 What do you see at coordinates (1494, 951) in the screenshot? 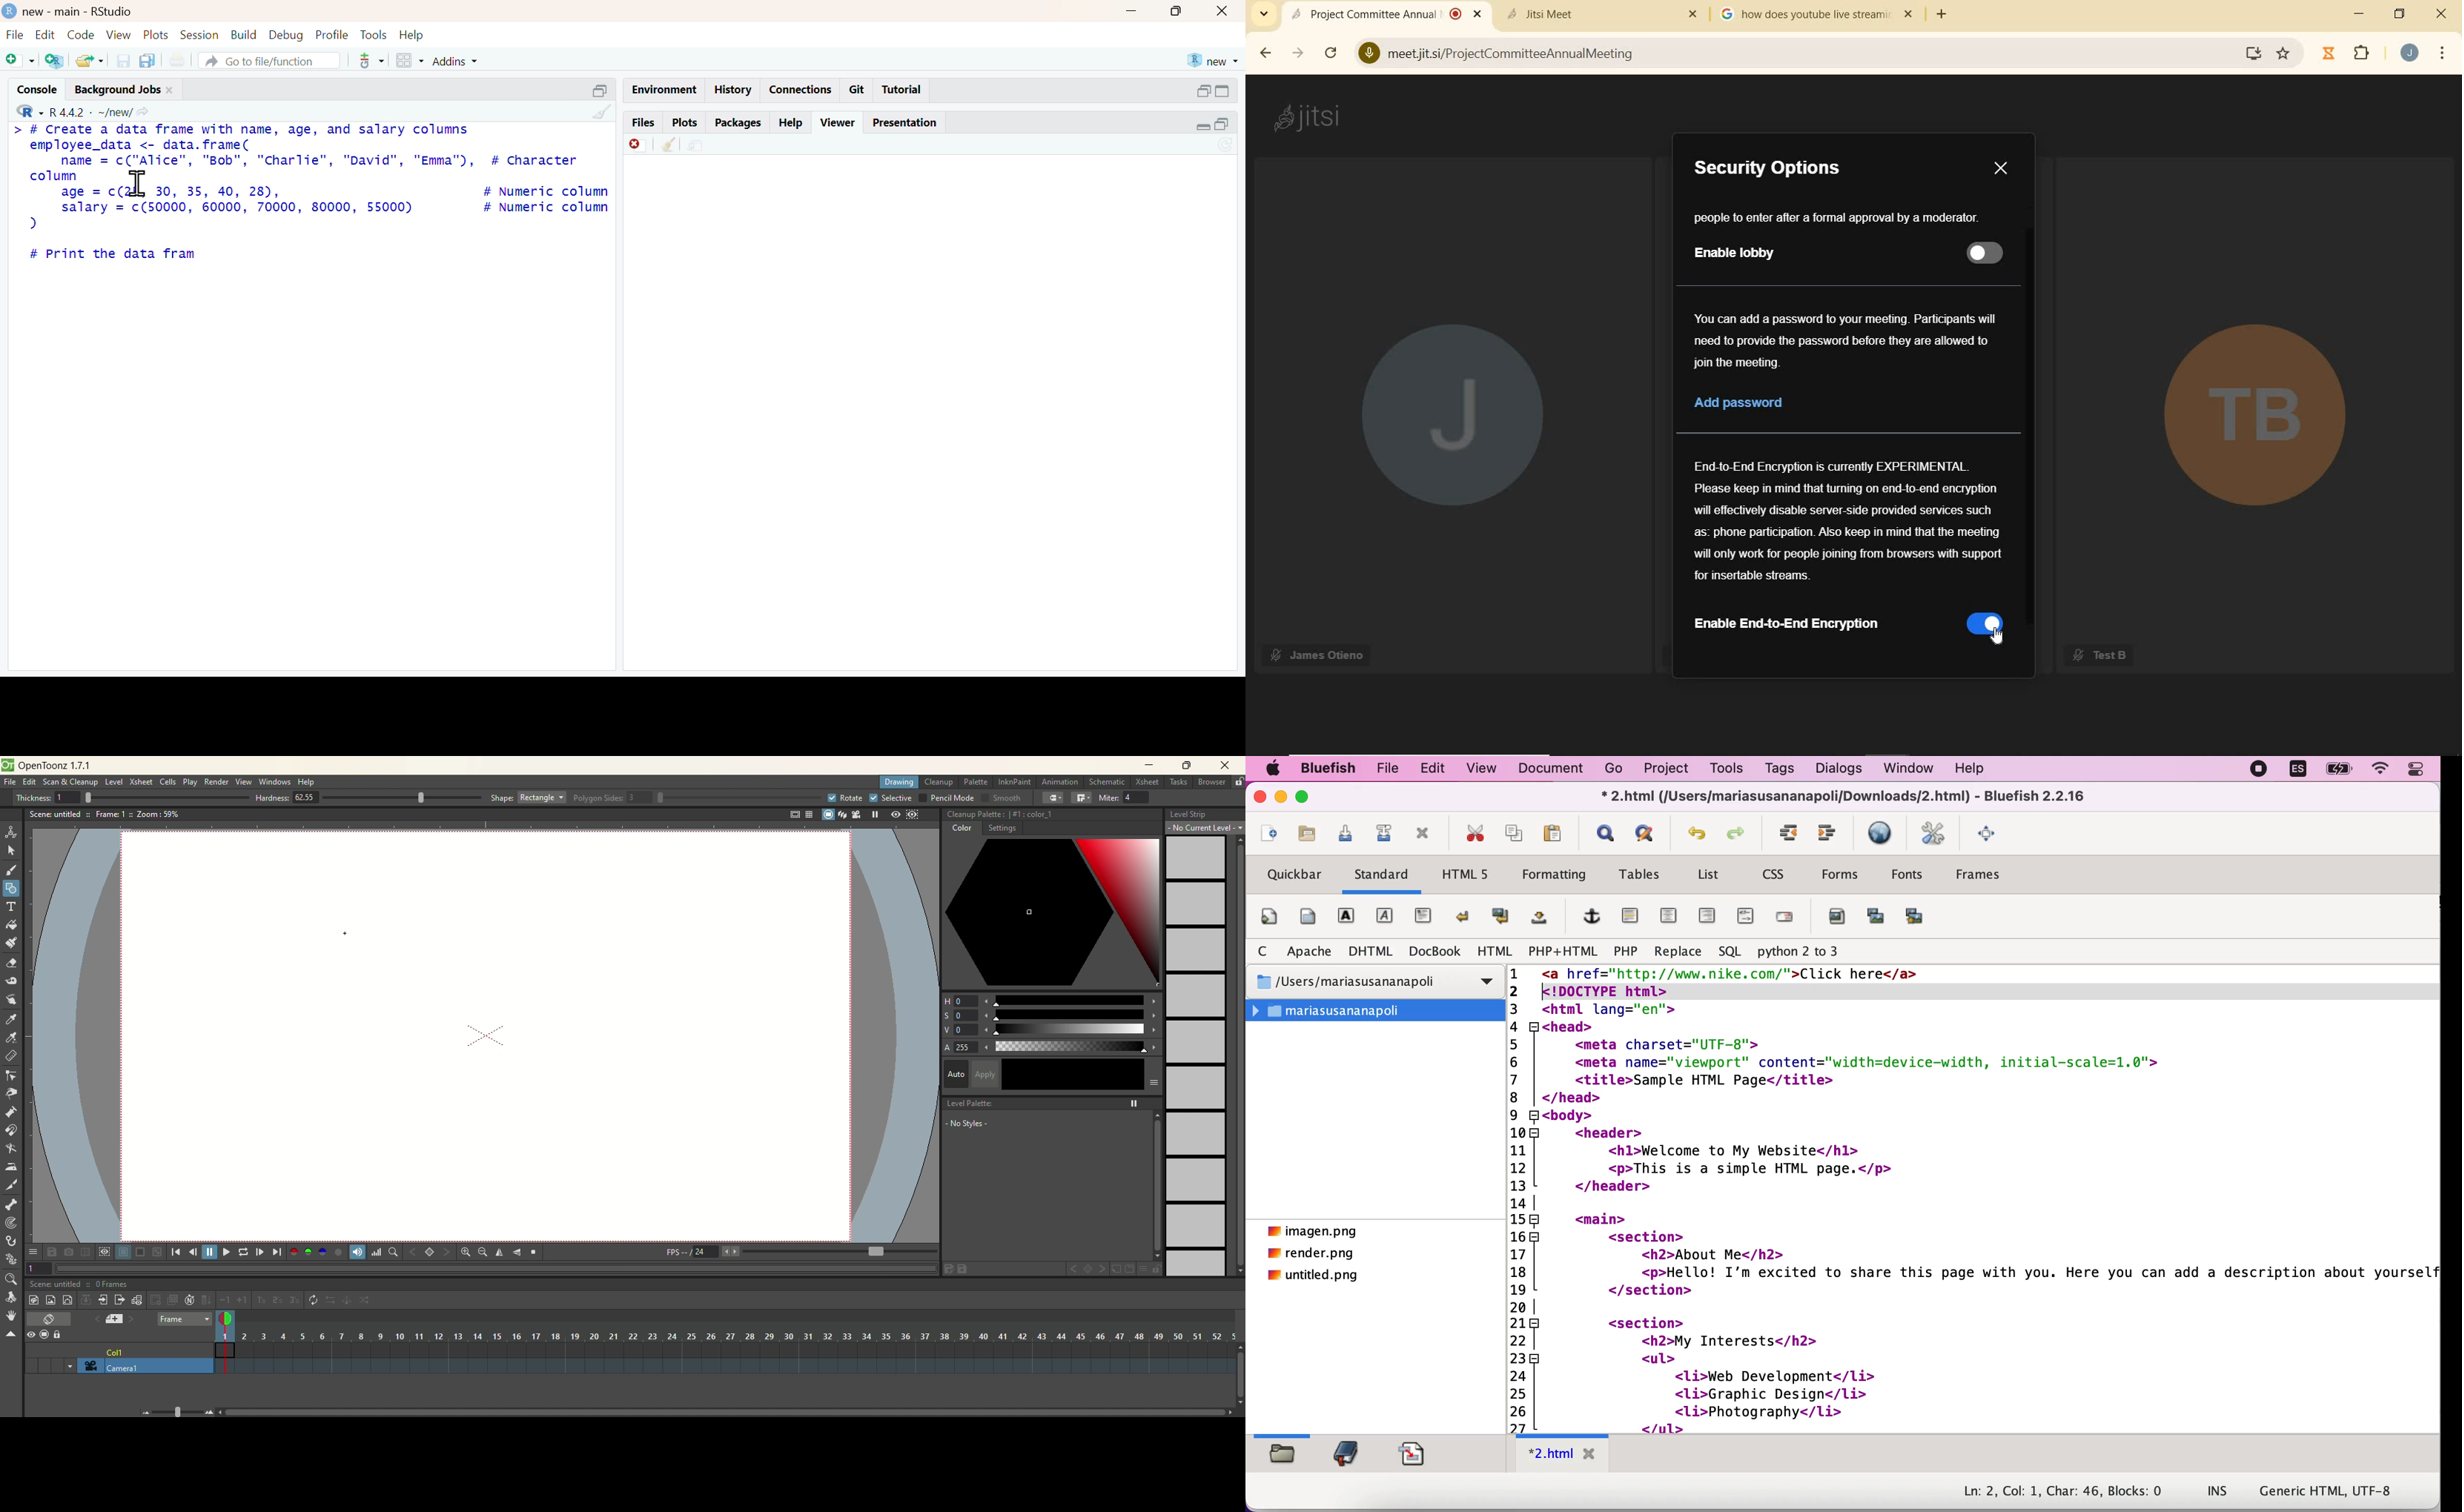
I see `html` at bounding box center [1494, 951].